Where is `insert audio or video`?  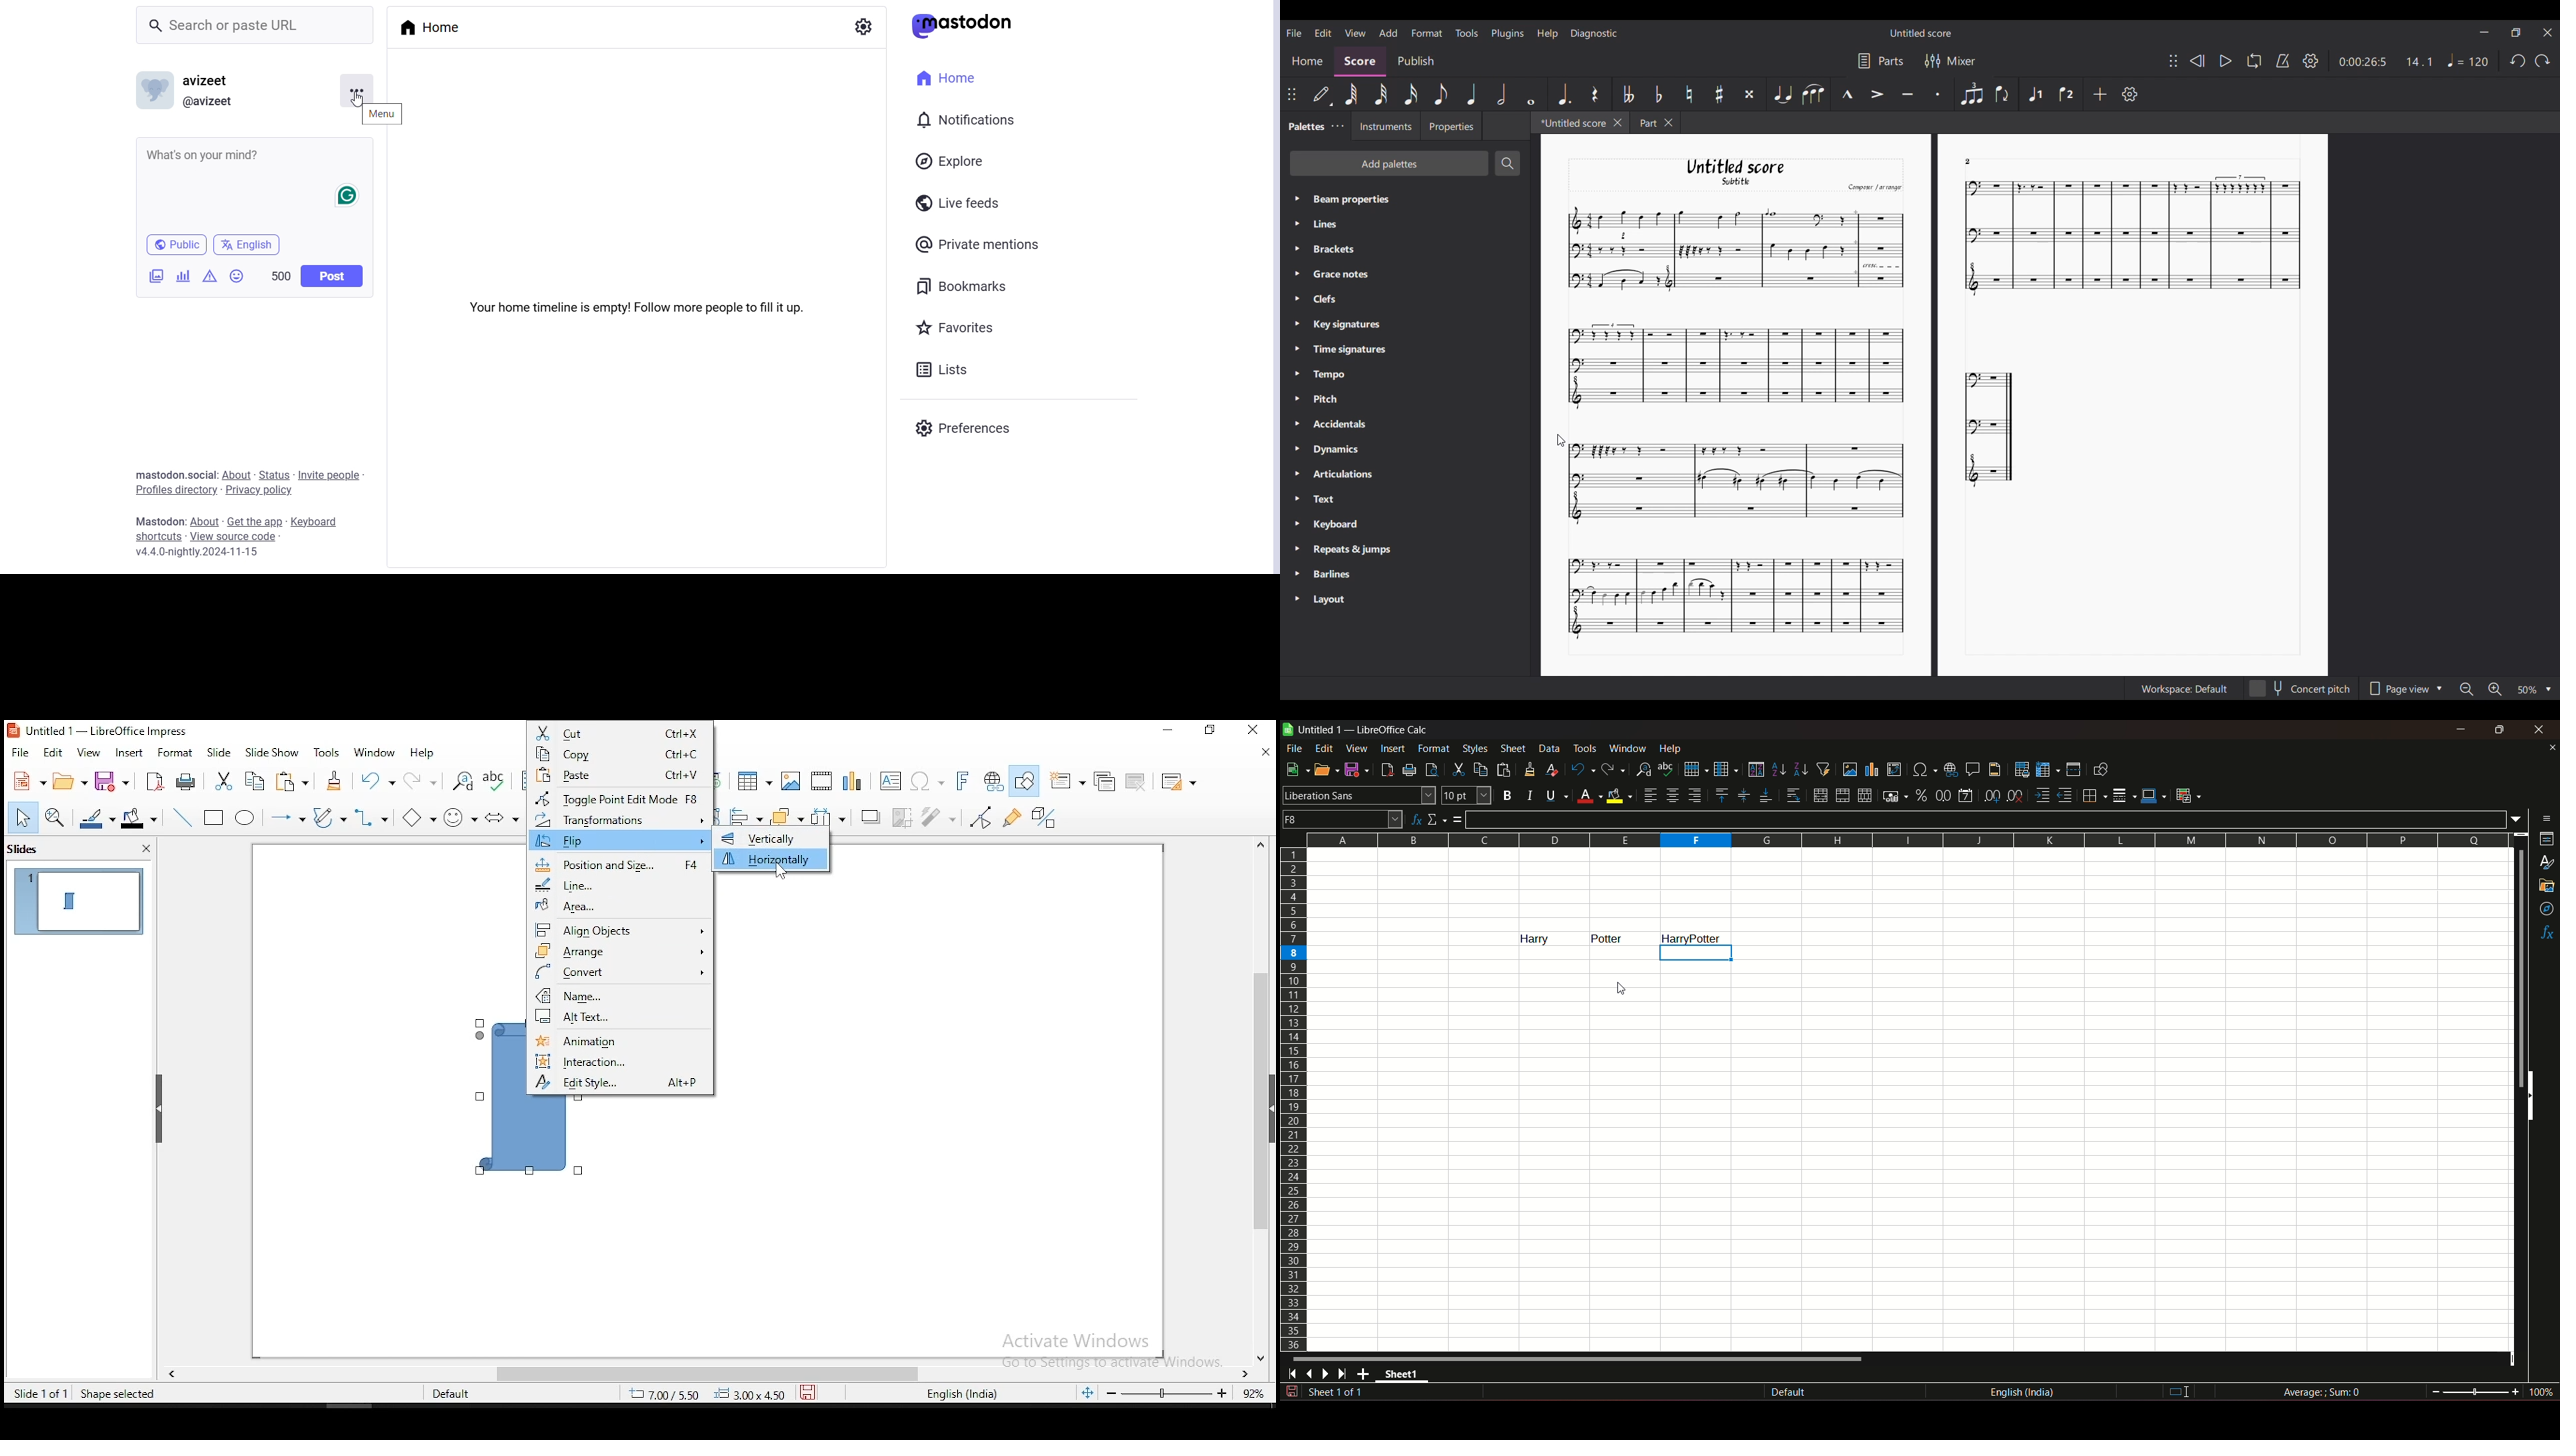 insert audio or video is located at coordinates (823, 780).